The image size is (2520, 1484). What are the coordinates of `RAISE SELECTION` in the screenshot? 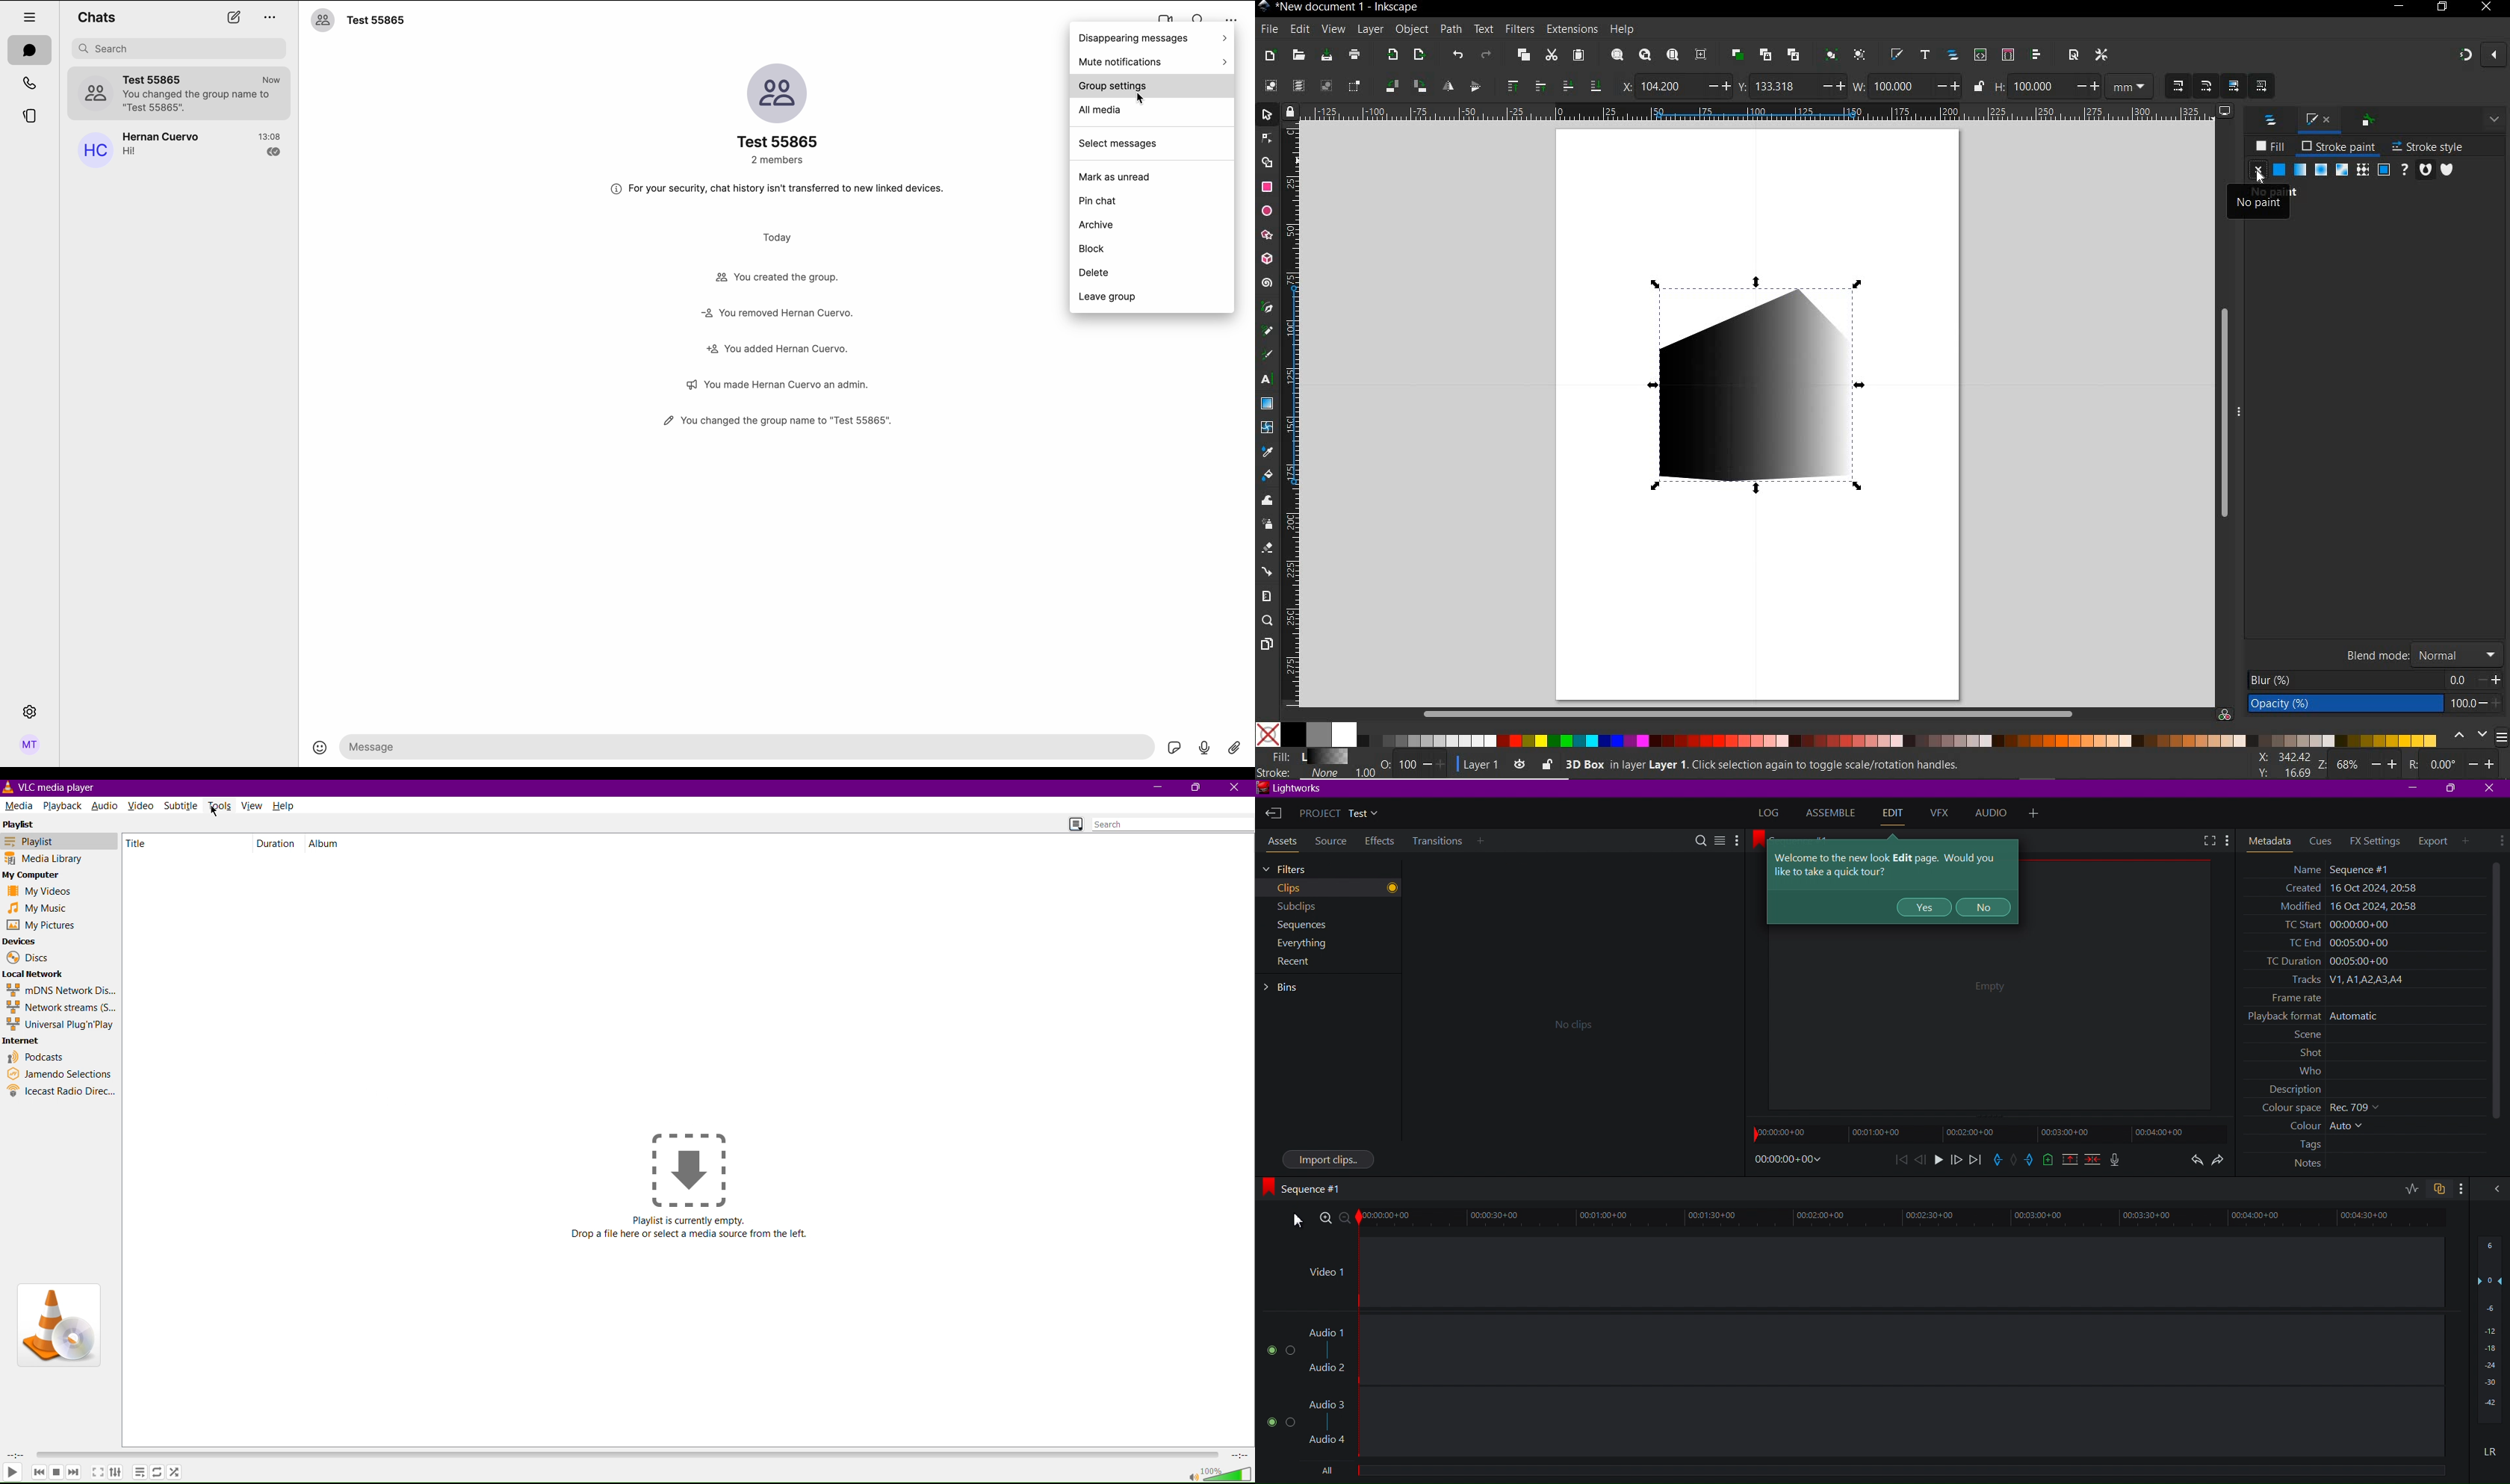 It's located at (1510, 84).